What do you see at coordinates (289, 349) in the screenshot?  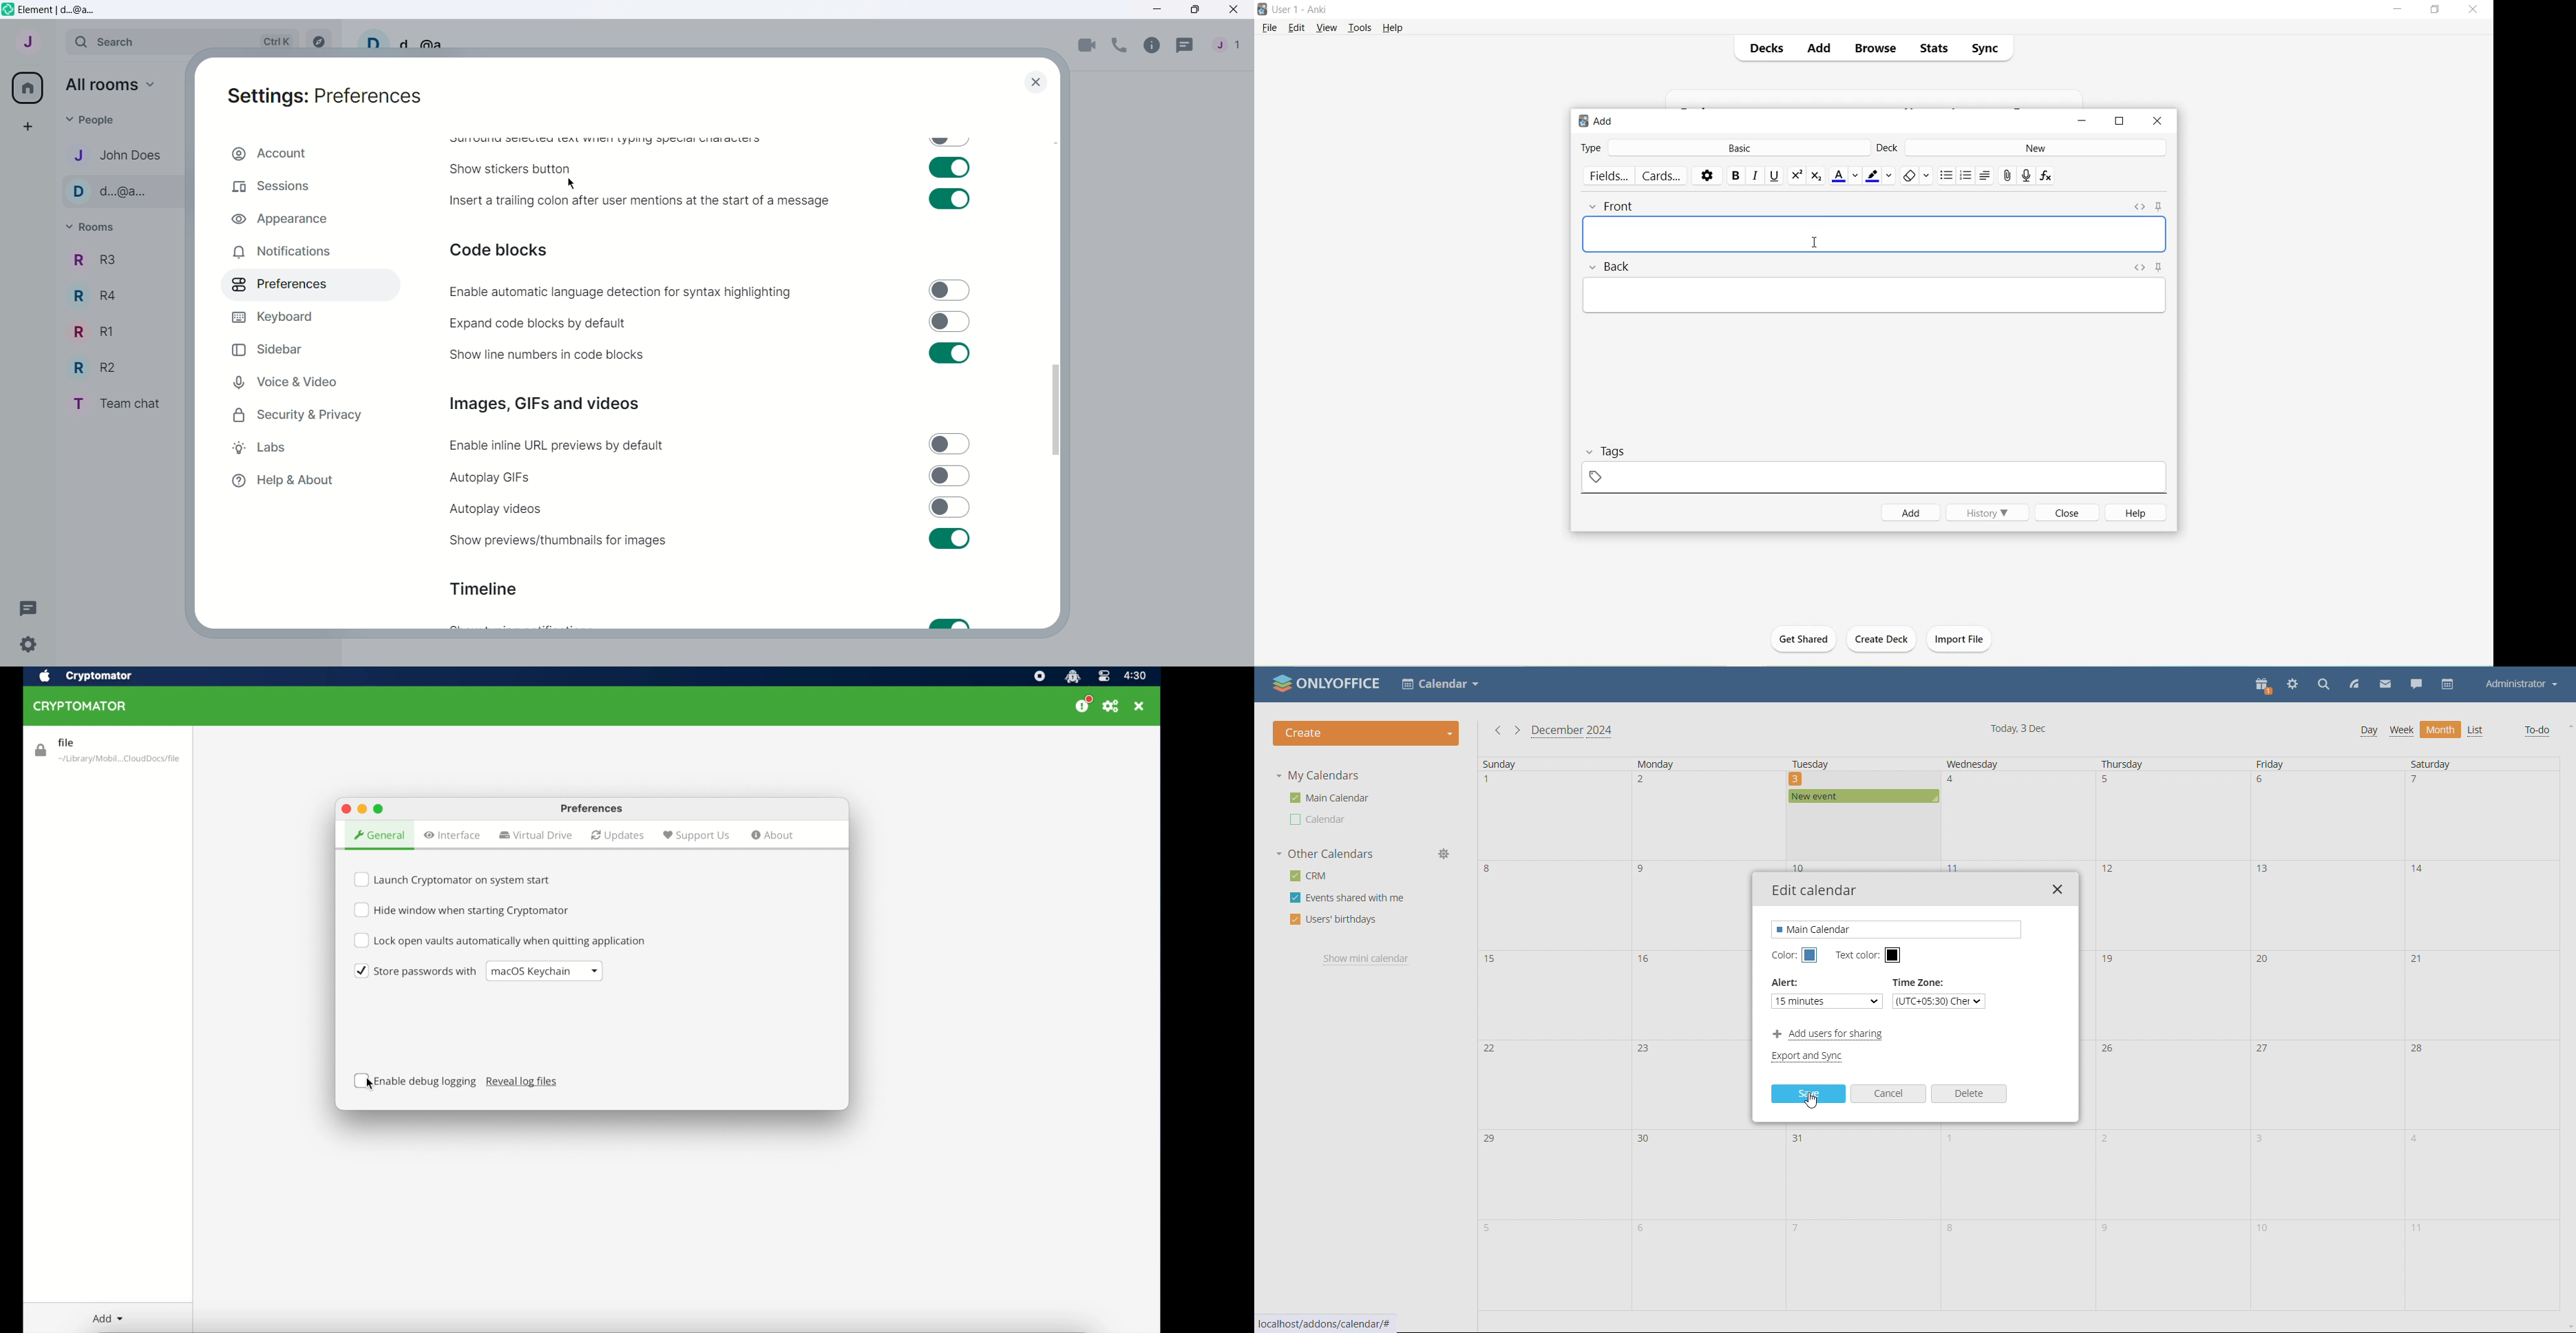 I see `Sidebar` at bounding box center [289, 349].